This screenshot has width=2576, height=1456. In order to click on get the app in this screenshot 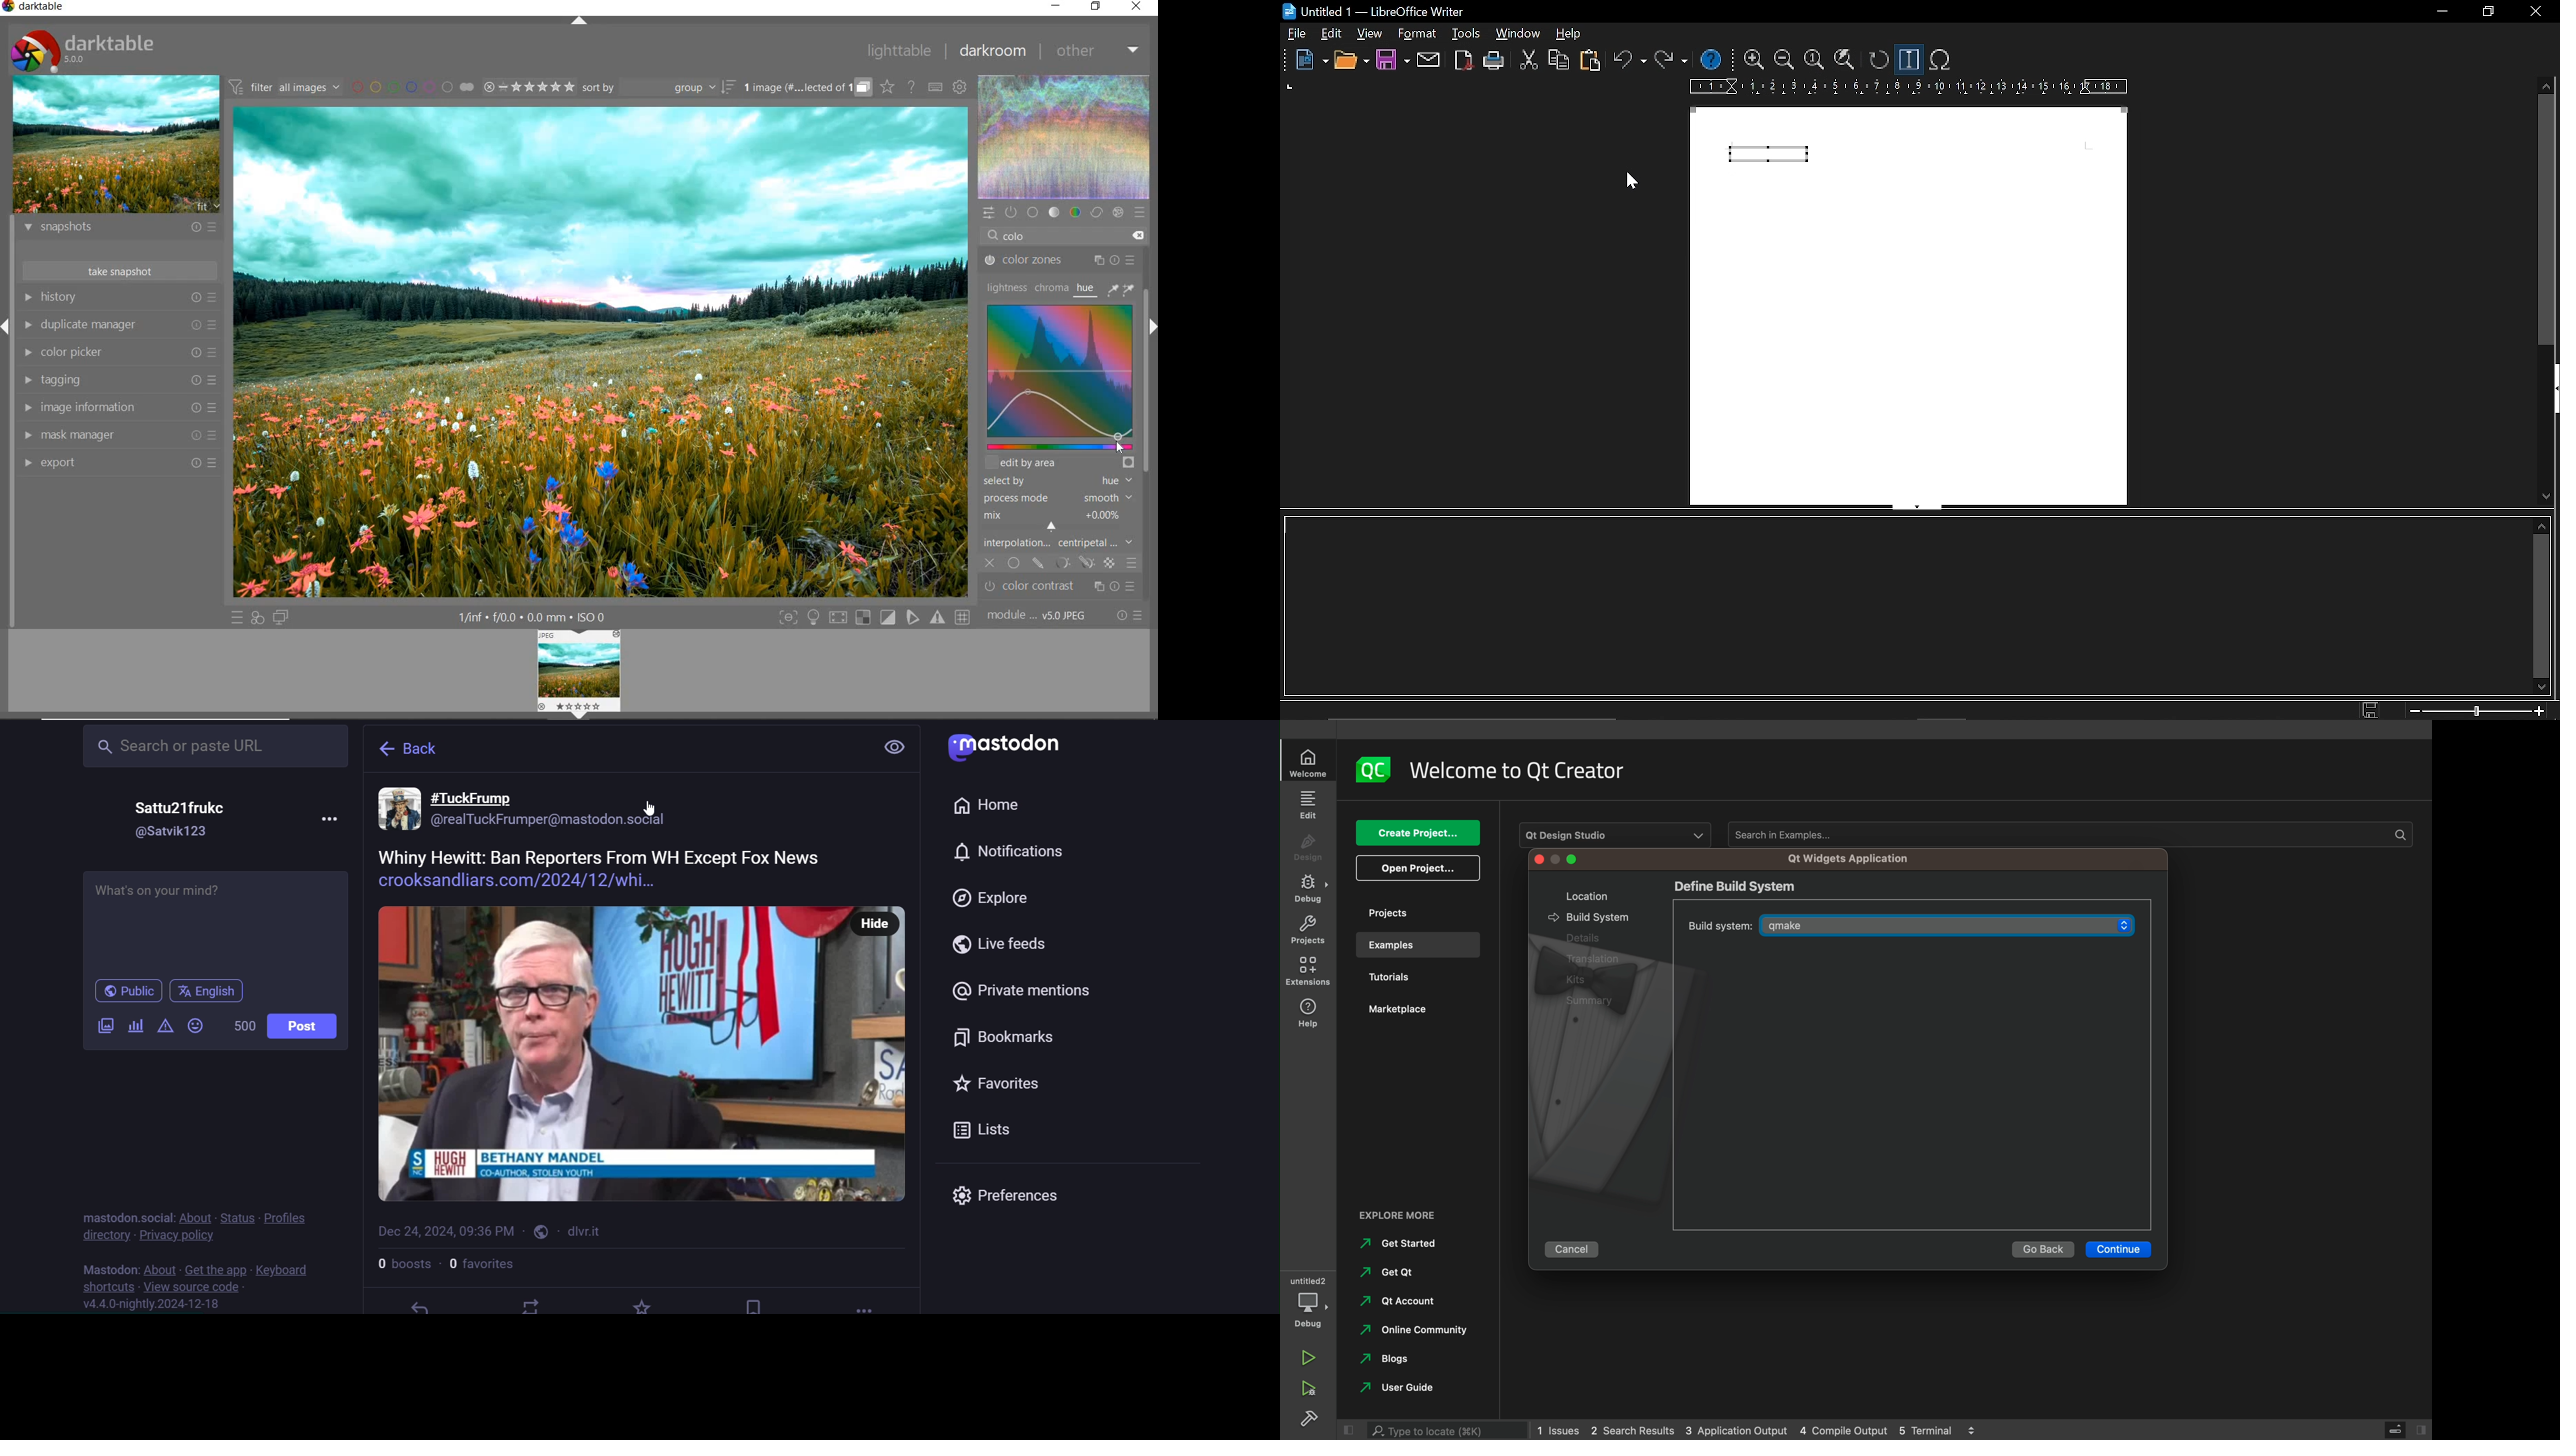, I will do `click(213, 1268)`.